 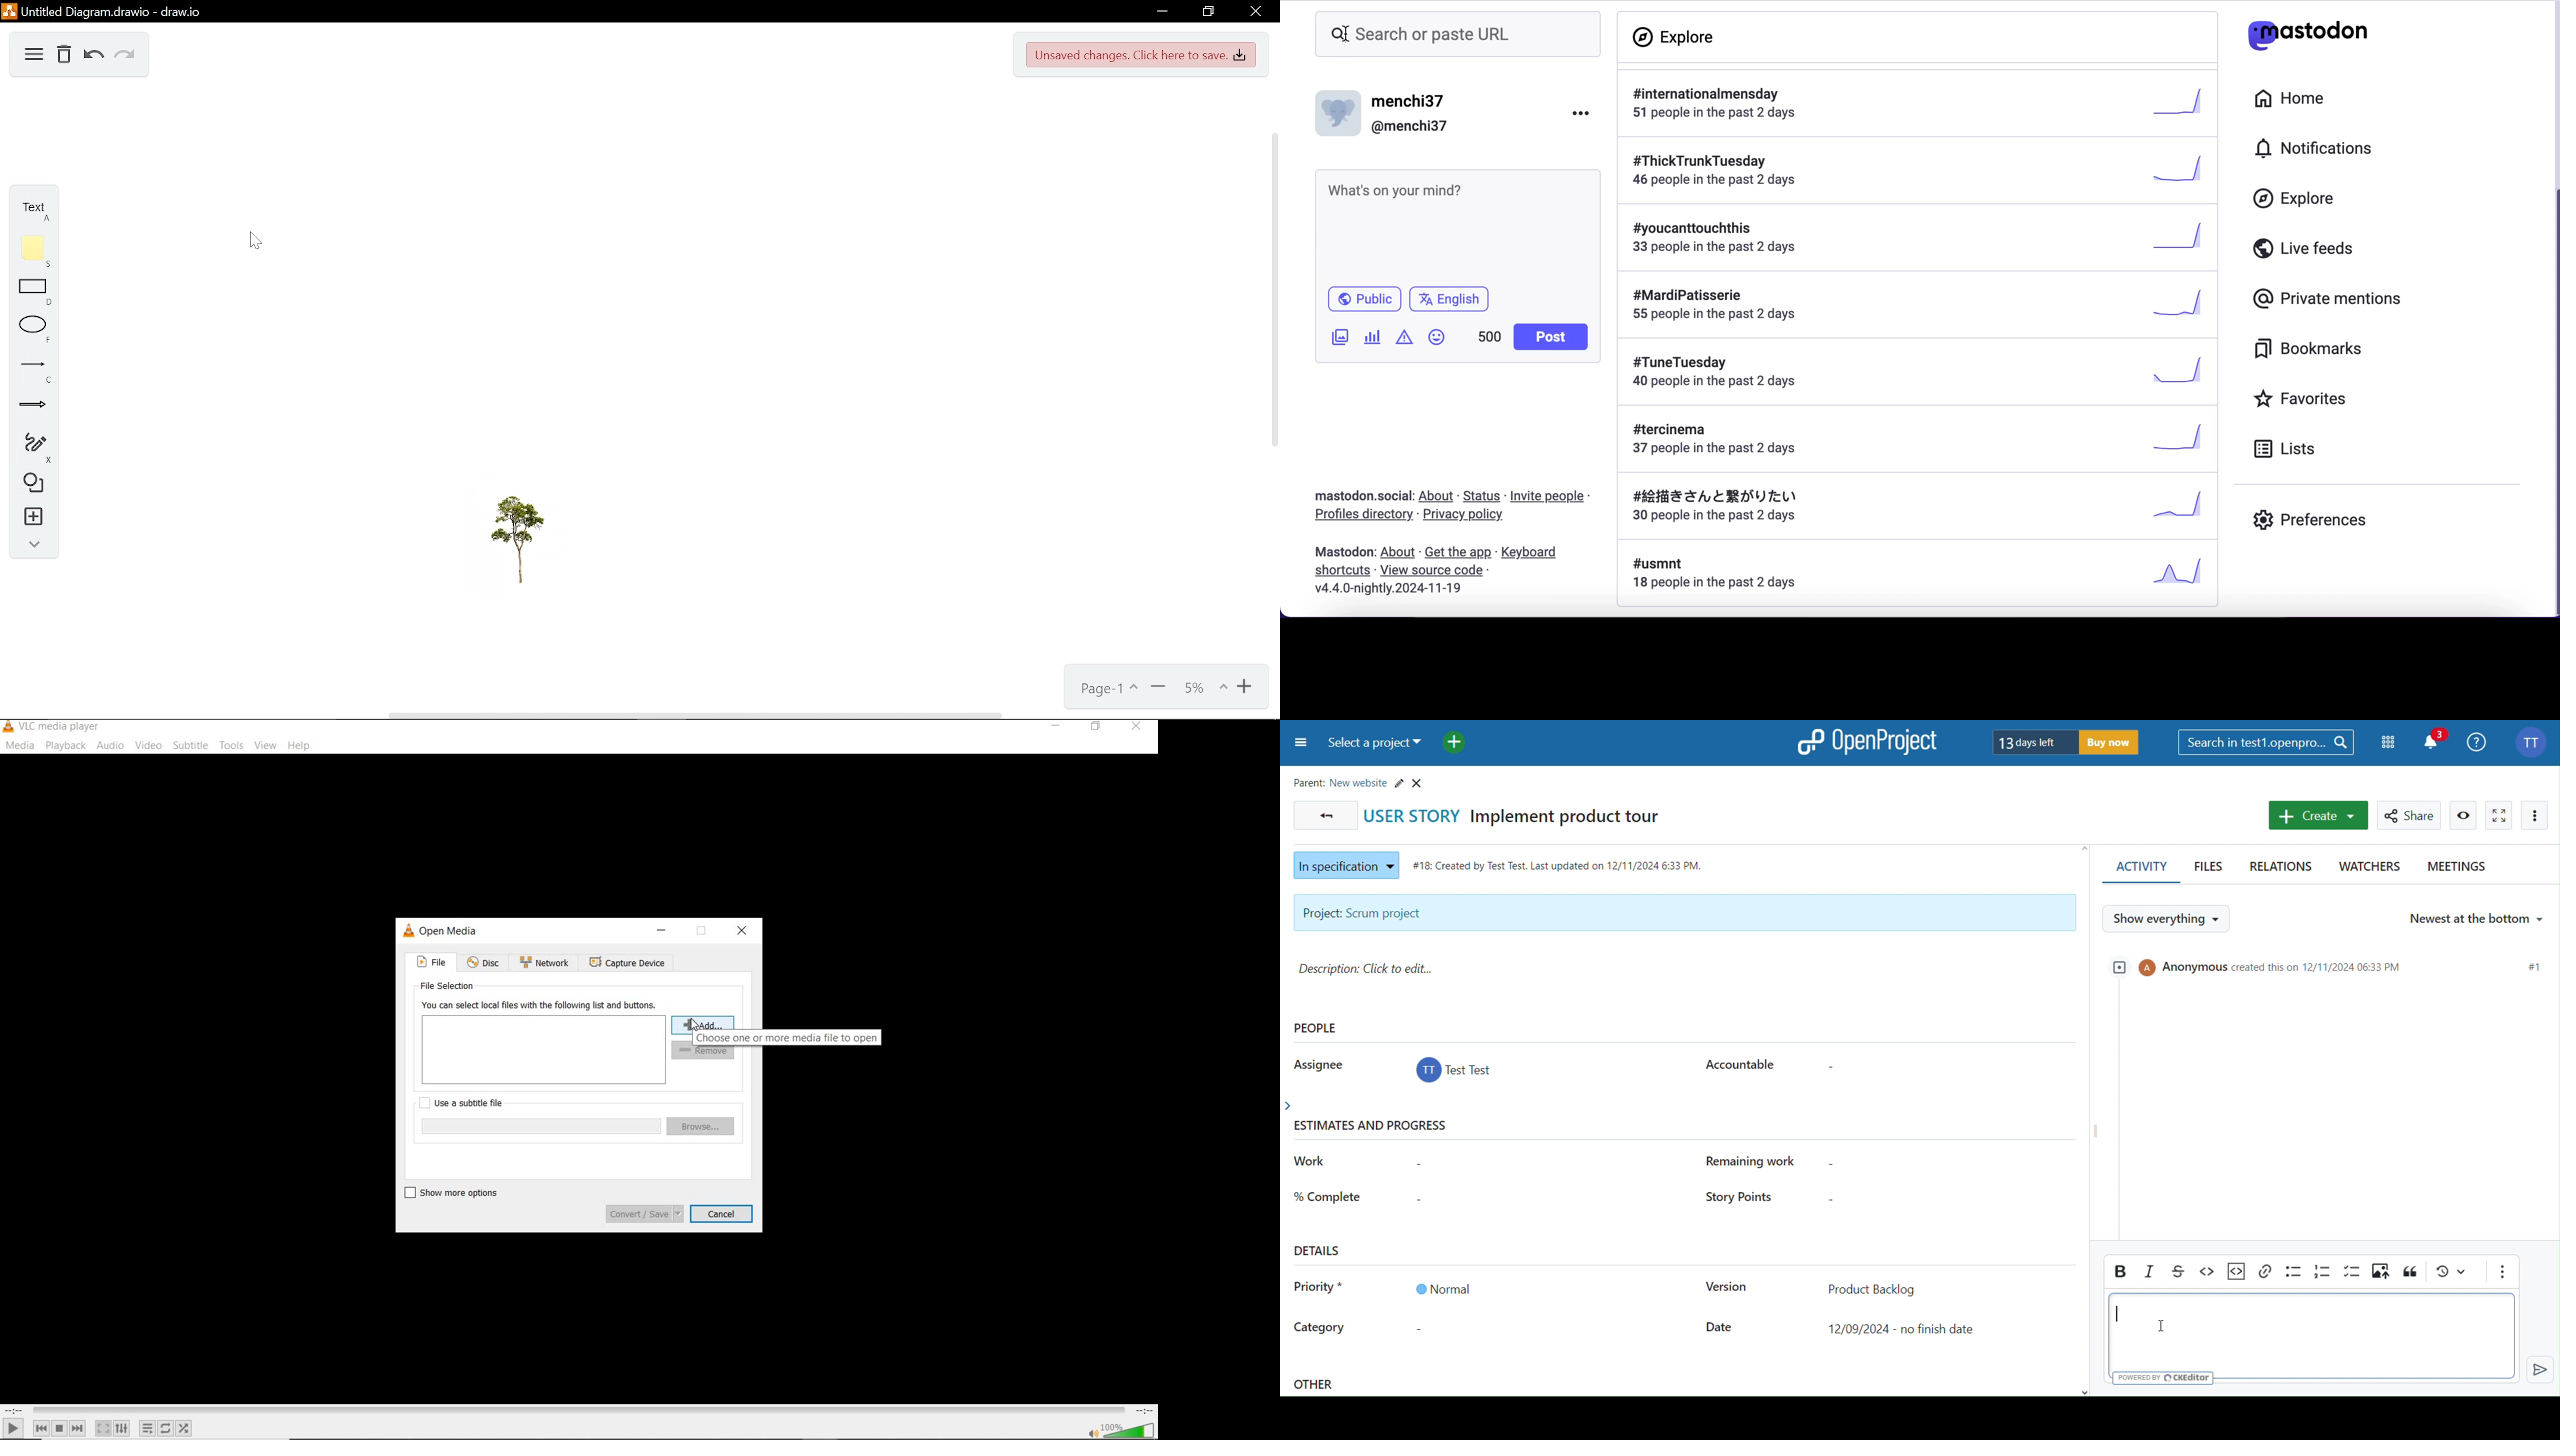 I want to click on network, so click(x=545, y=961).